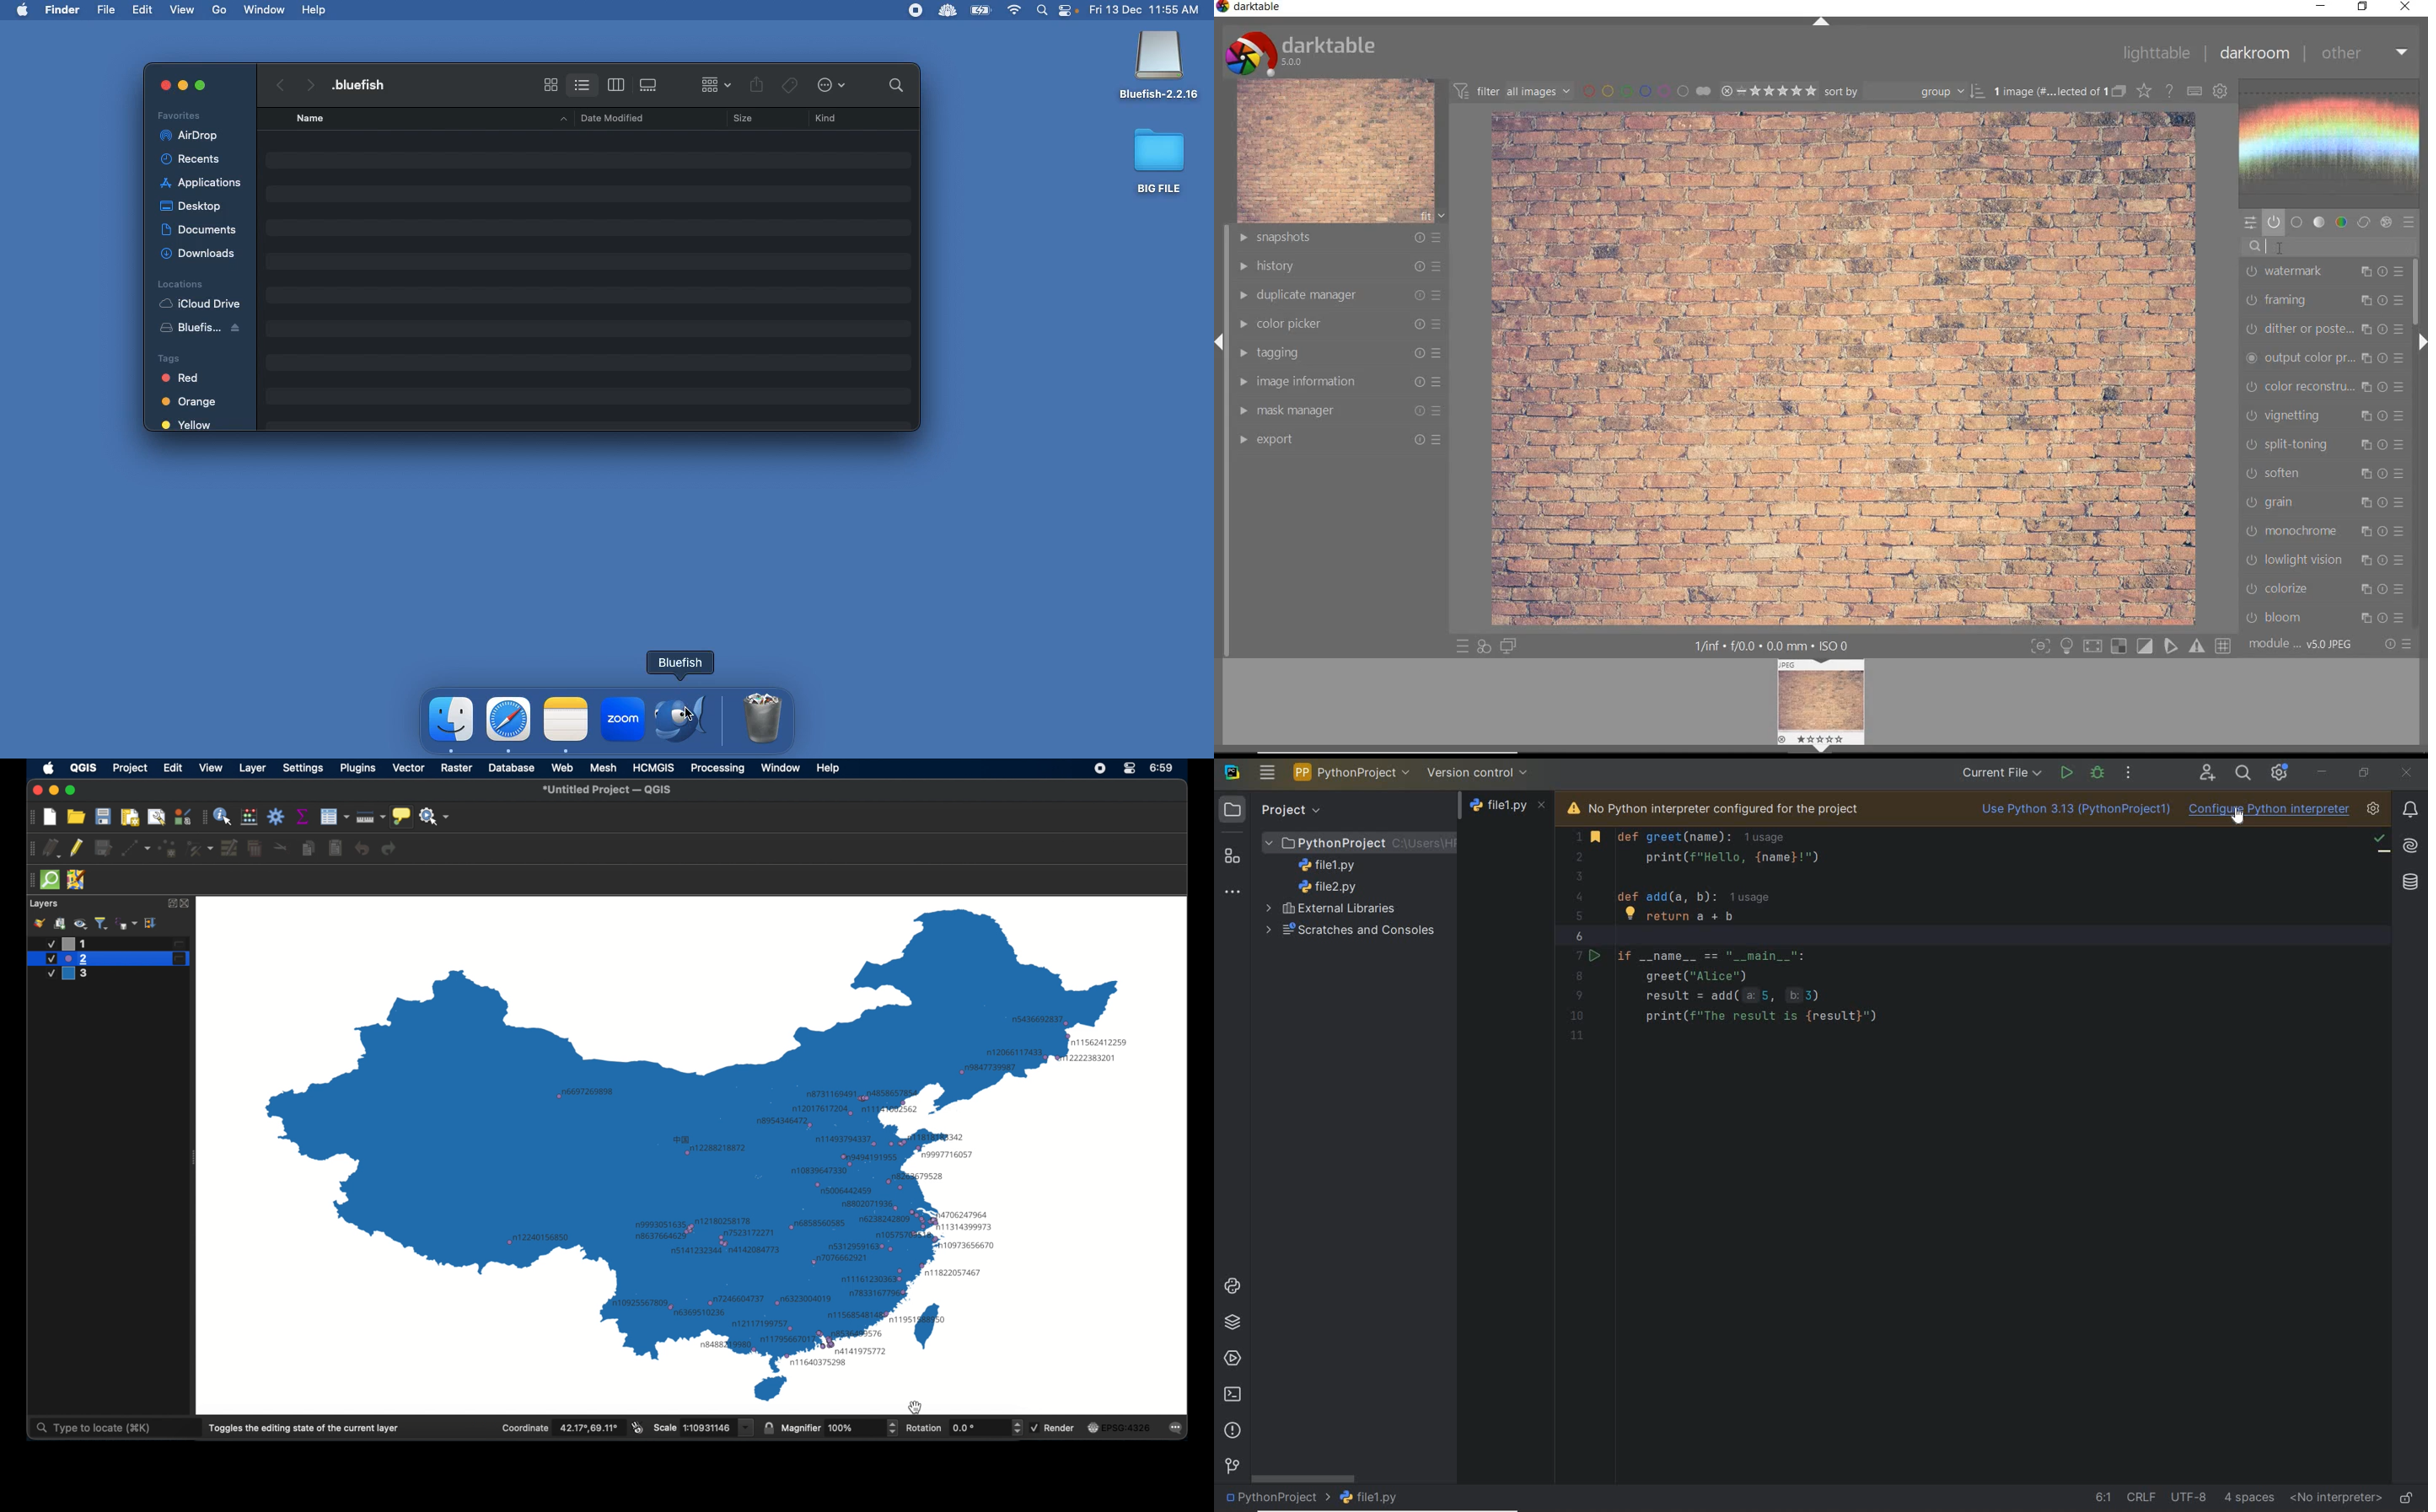 Image resolution: width=2436 pixels, height=1512 pixels. What do you see at coordinates (2169, 92) in the screenshot?
I see `enable for online help` at bounding box center [2169, 92].